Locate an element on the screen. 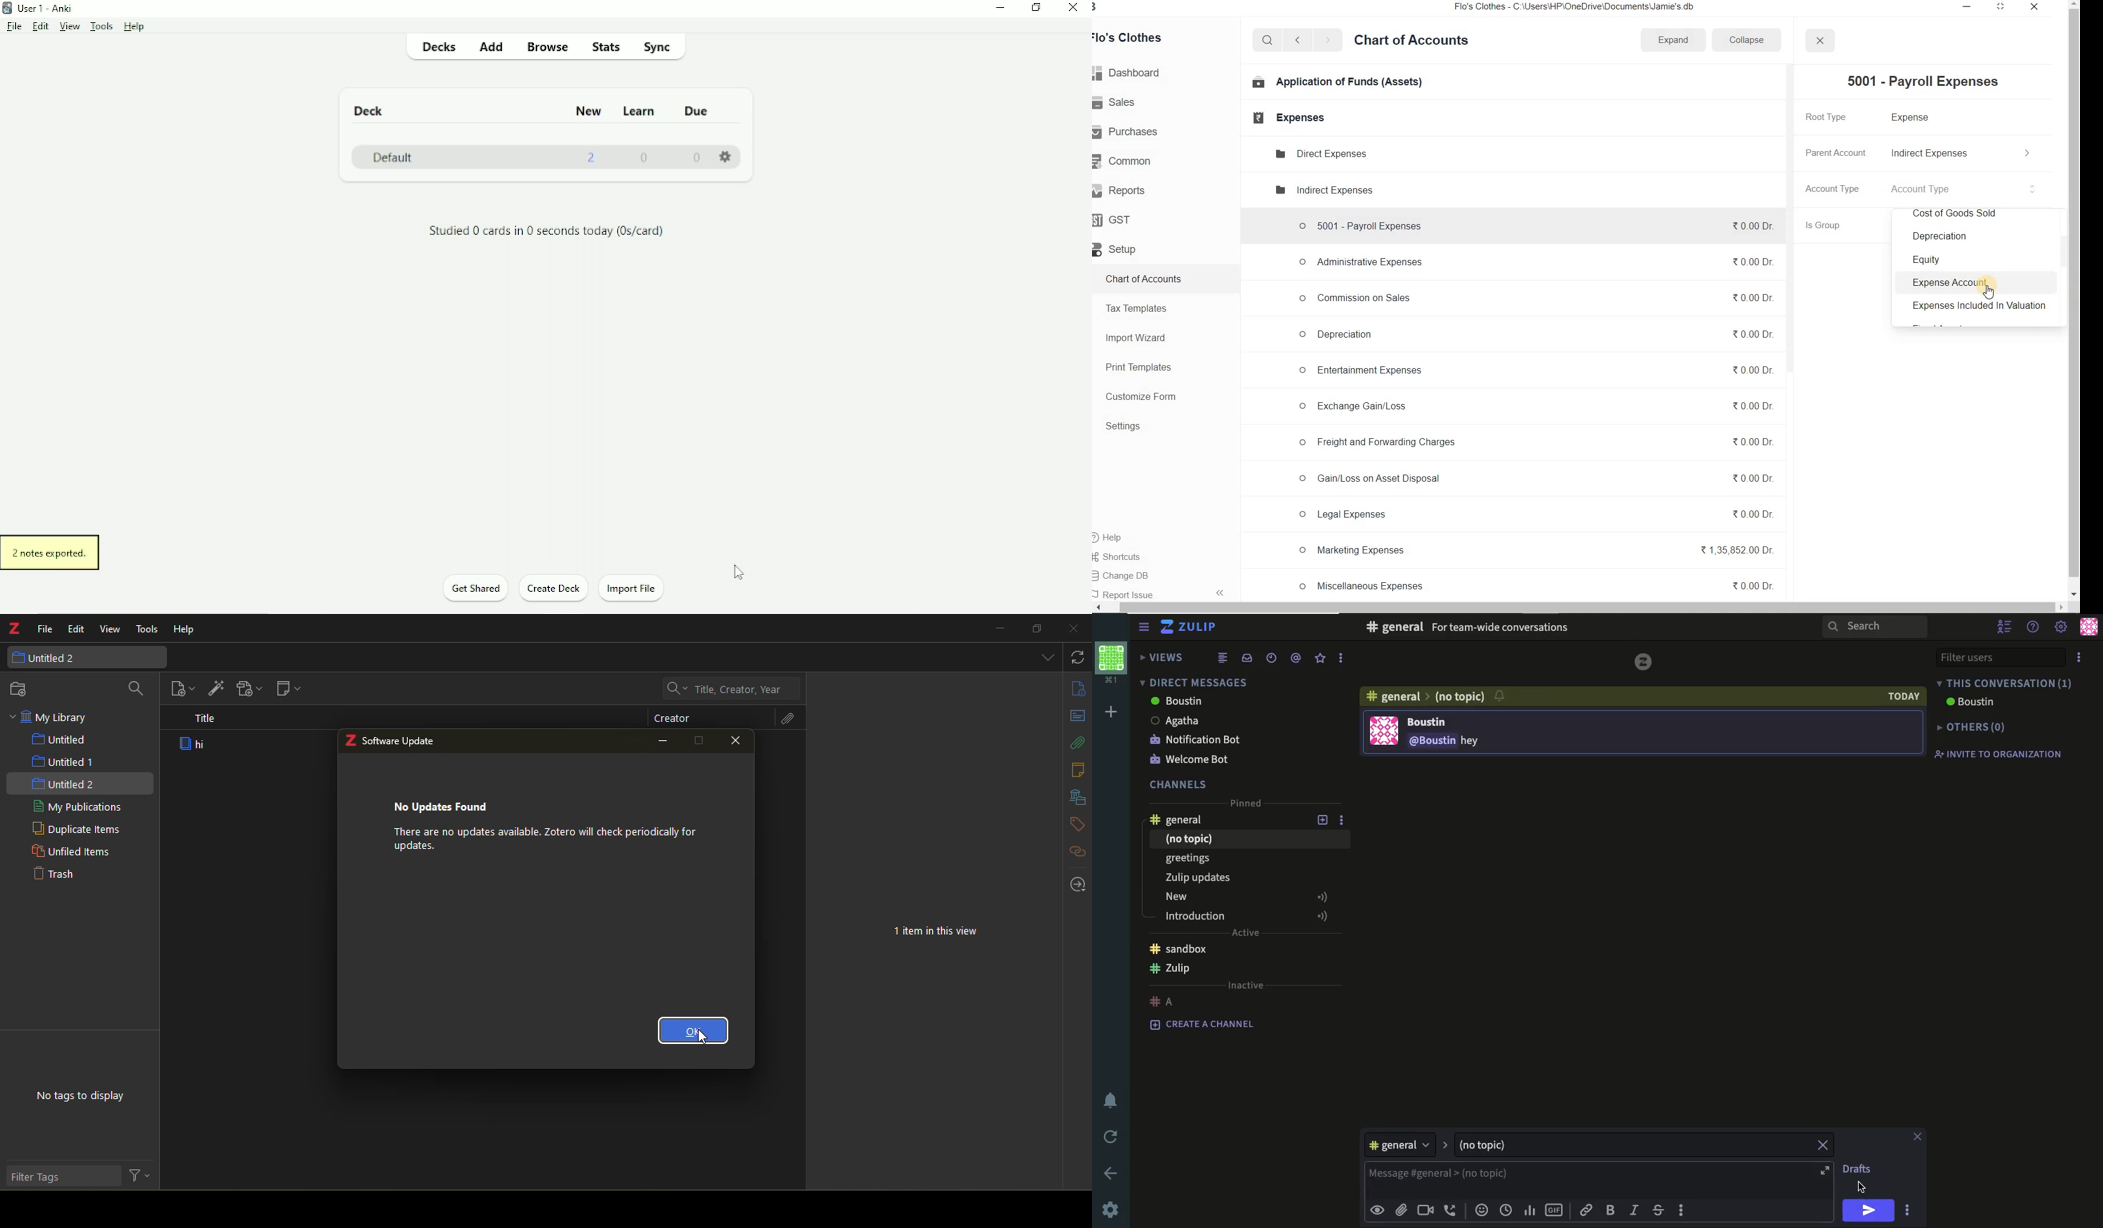  O Exchange Gain/Loss %0.000r. is located at coordinates (1535, 406).